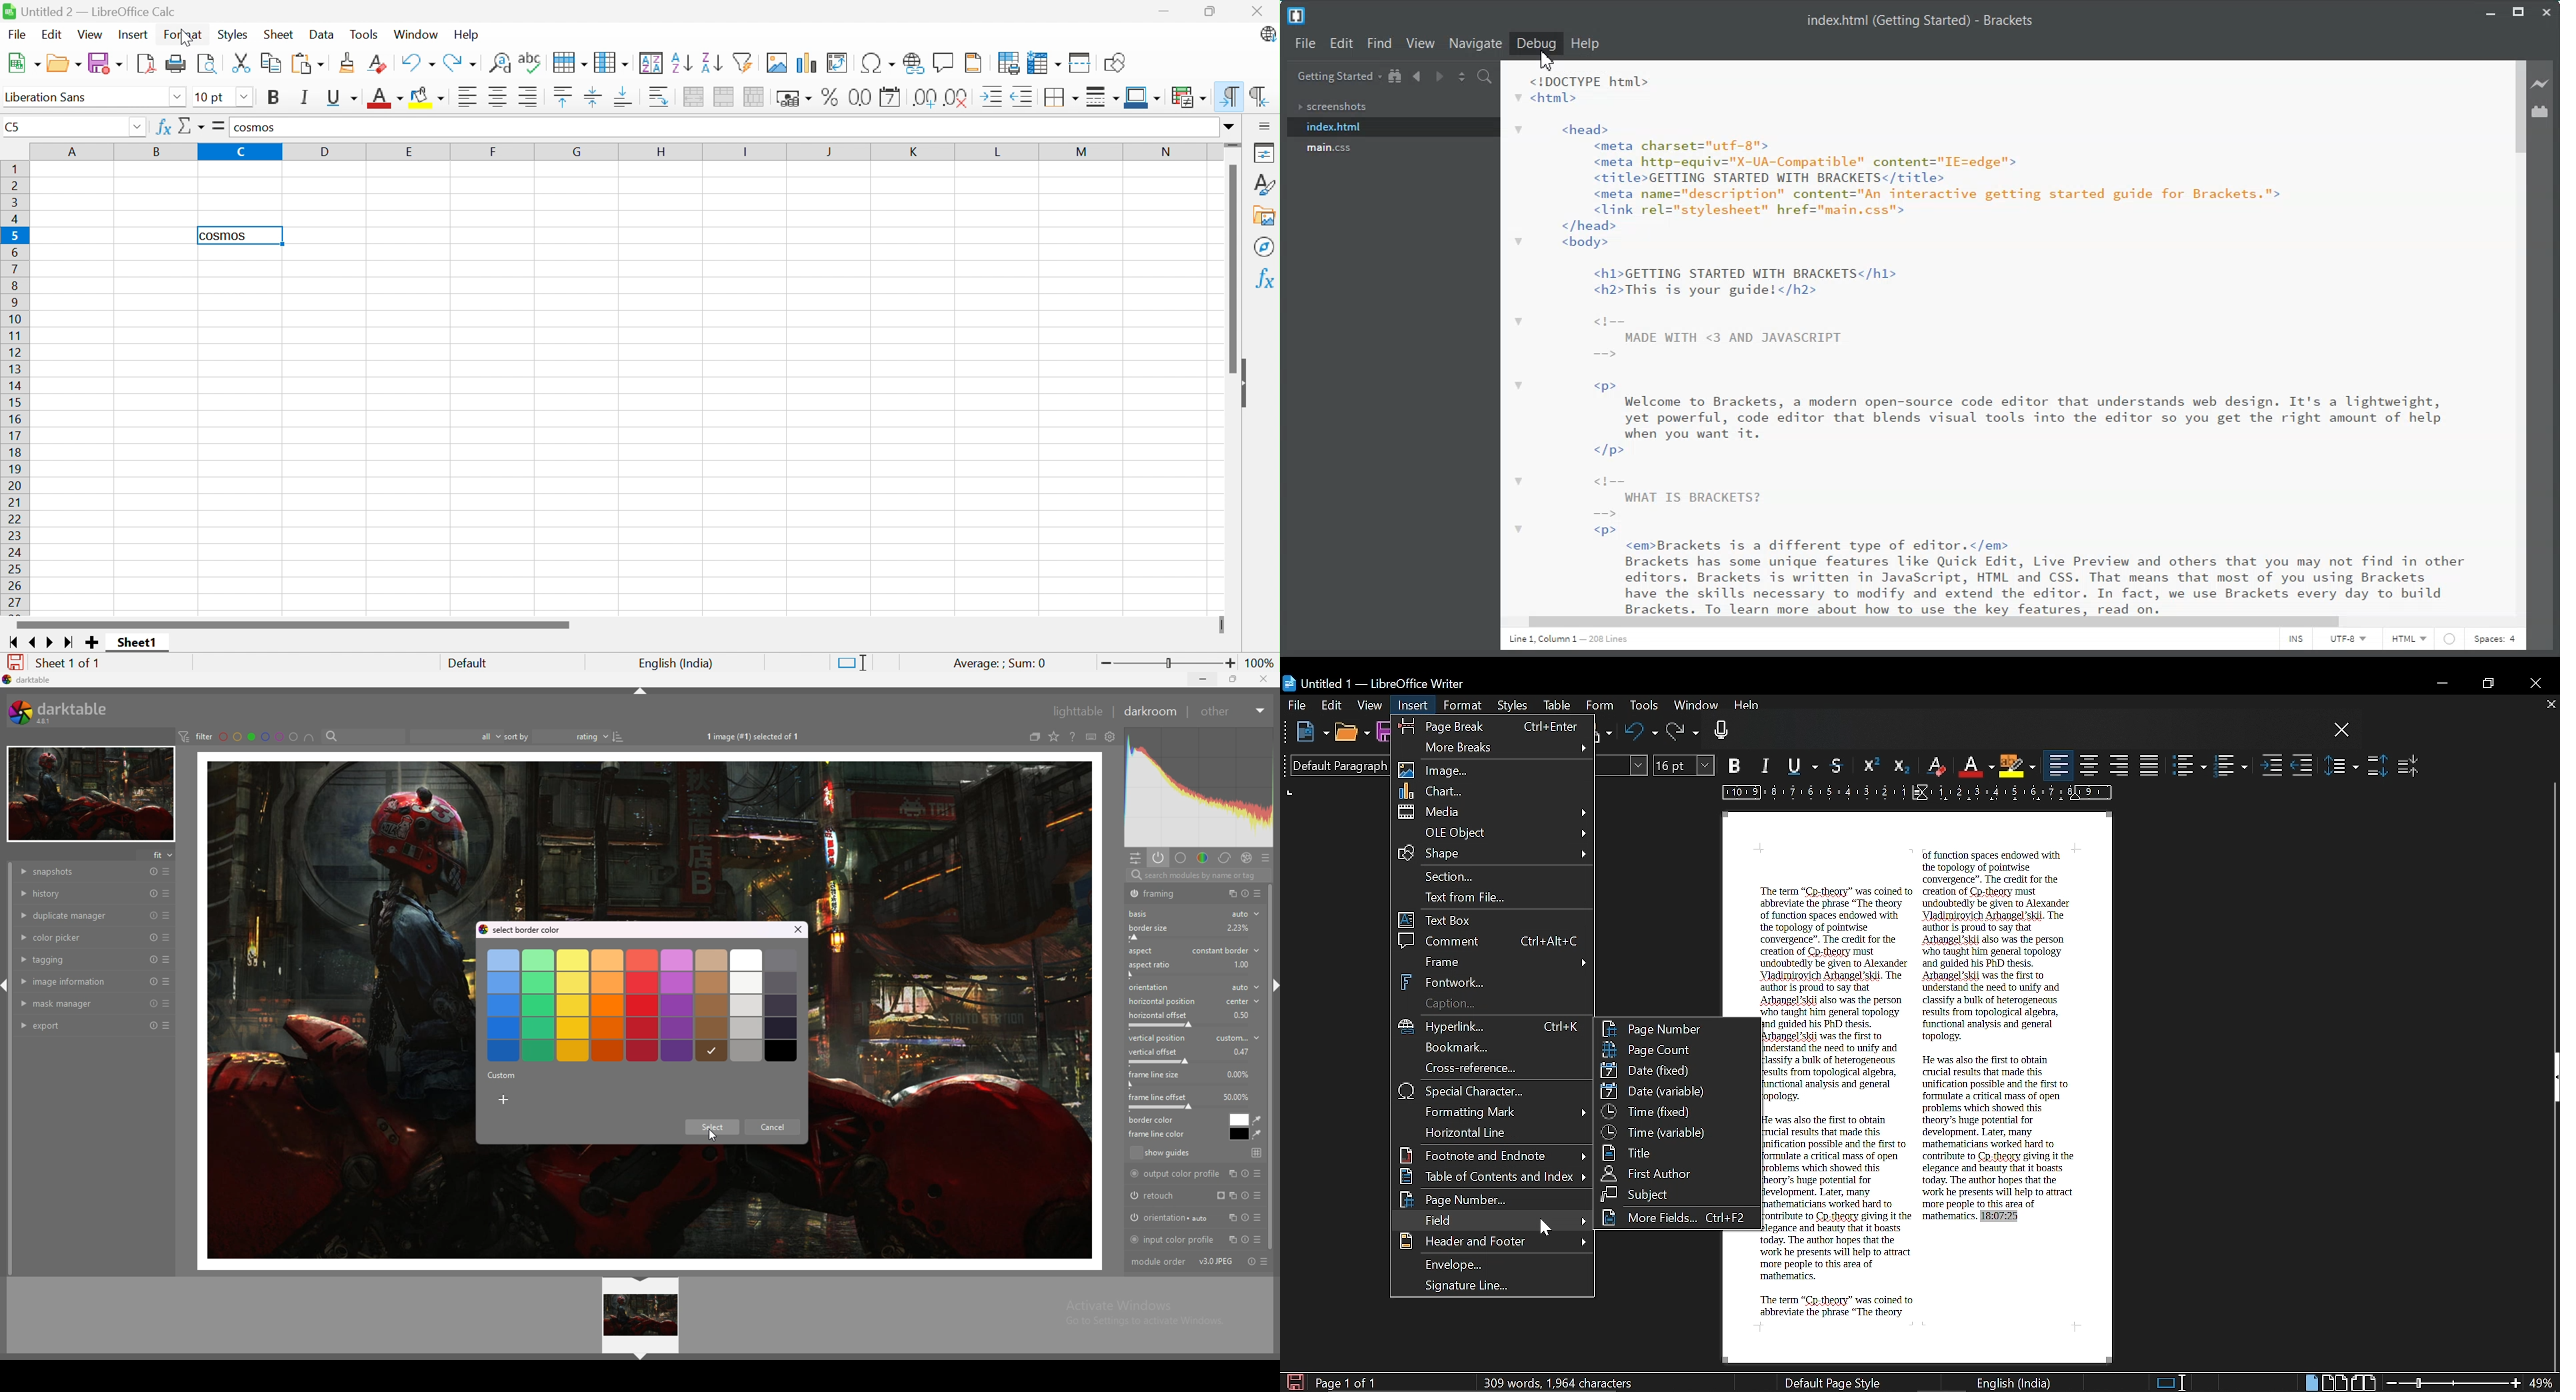 This screenshot has height=1400, width=2576. I want to click on strikethrough, so click(1839, 765).